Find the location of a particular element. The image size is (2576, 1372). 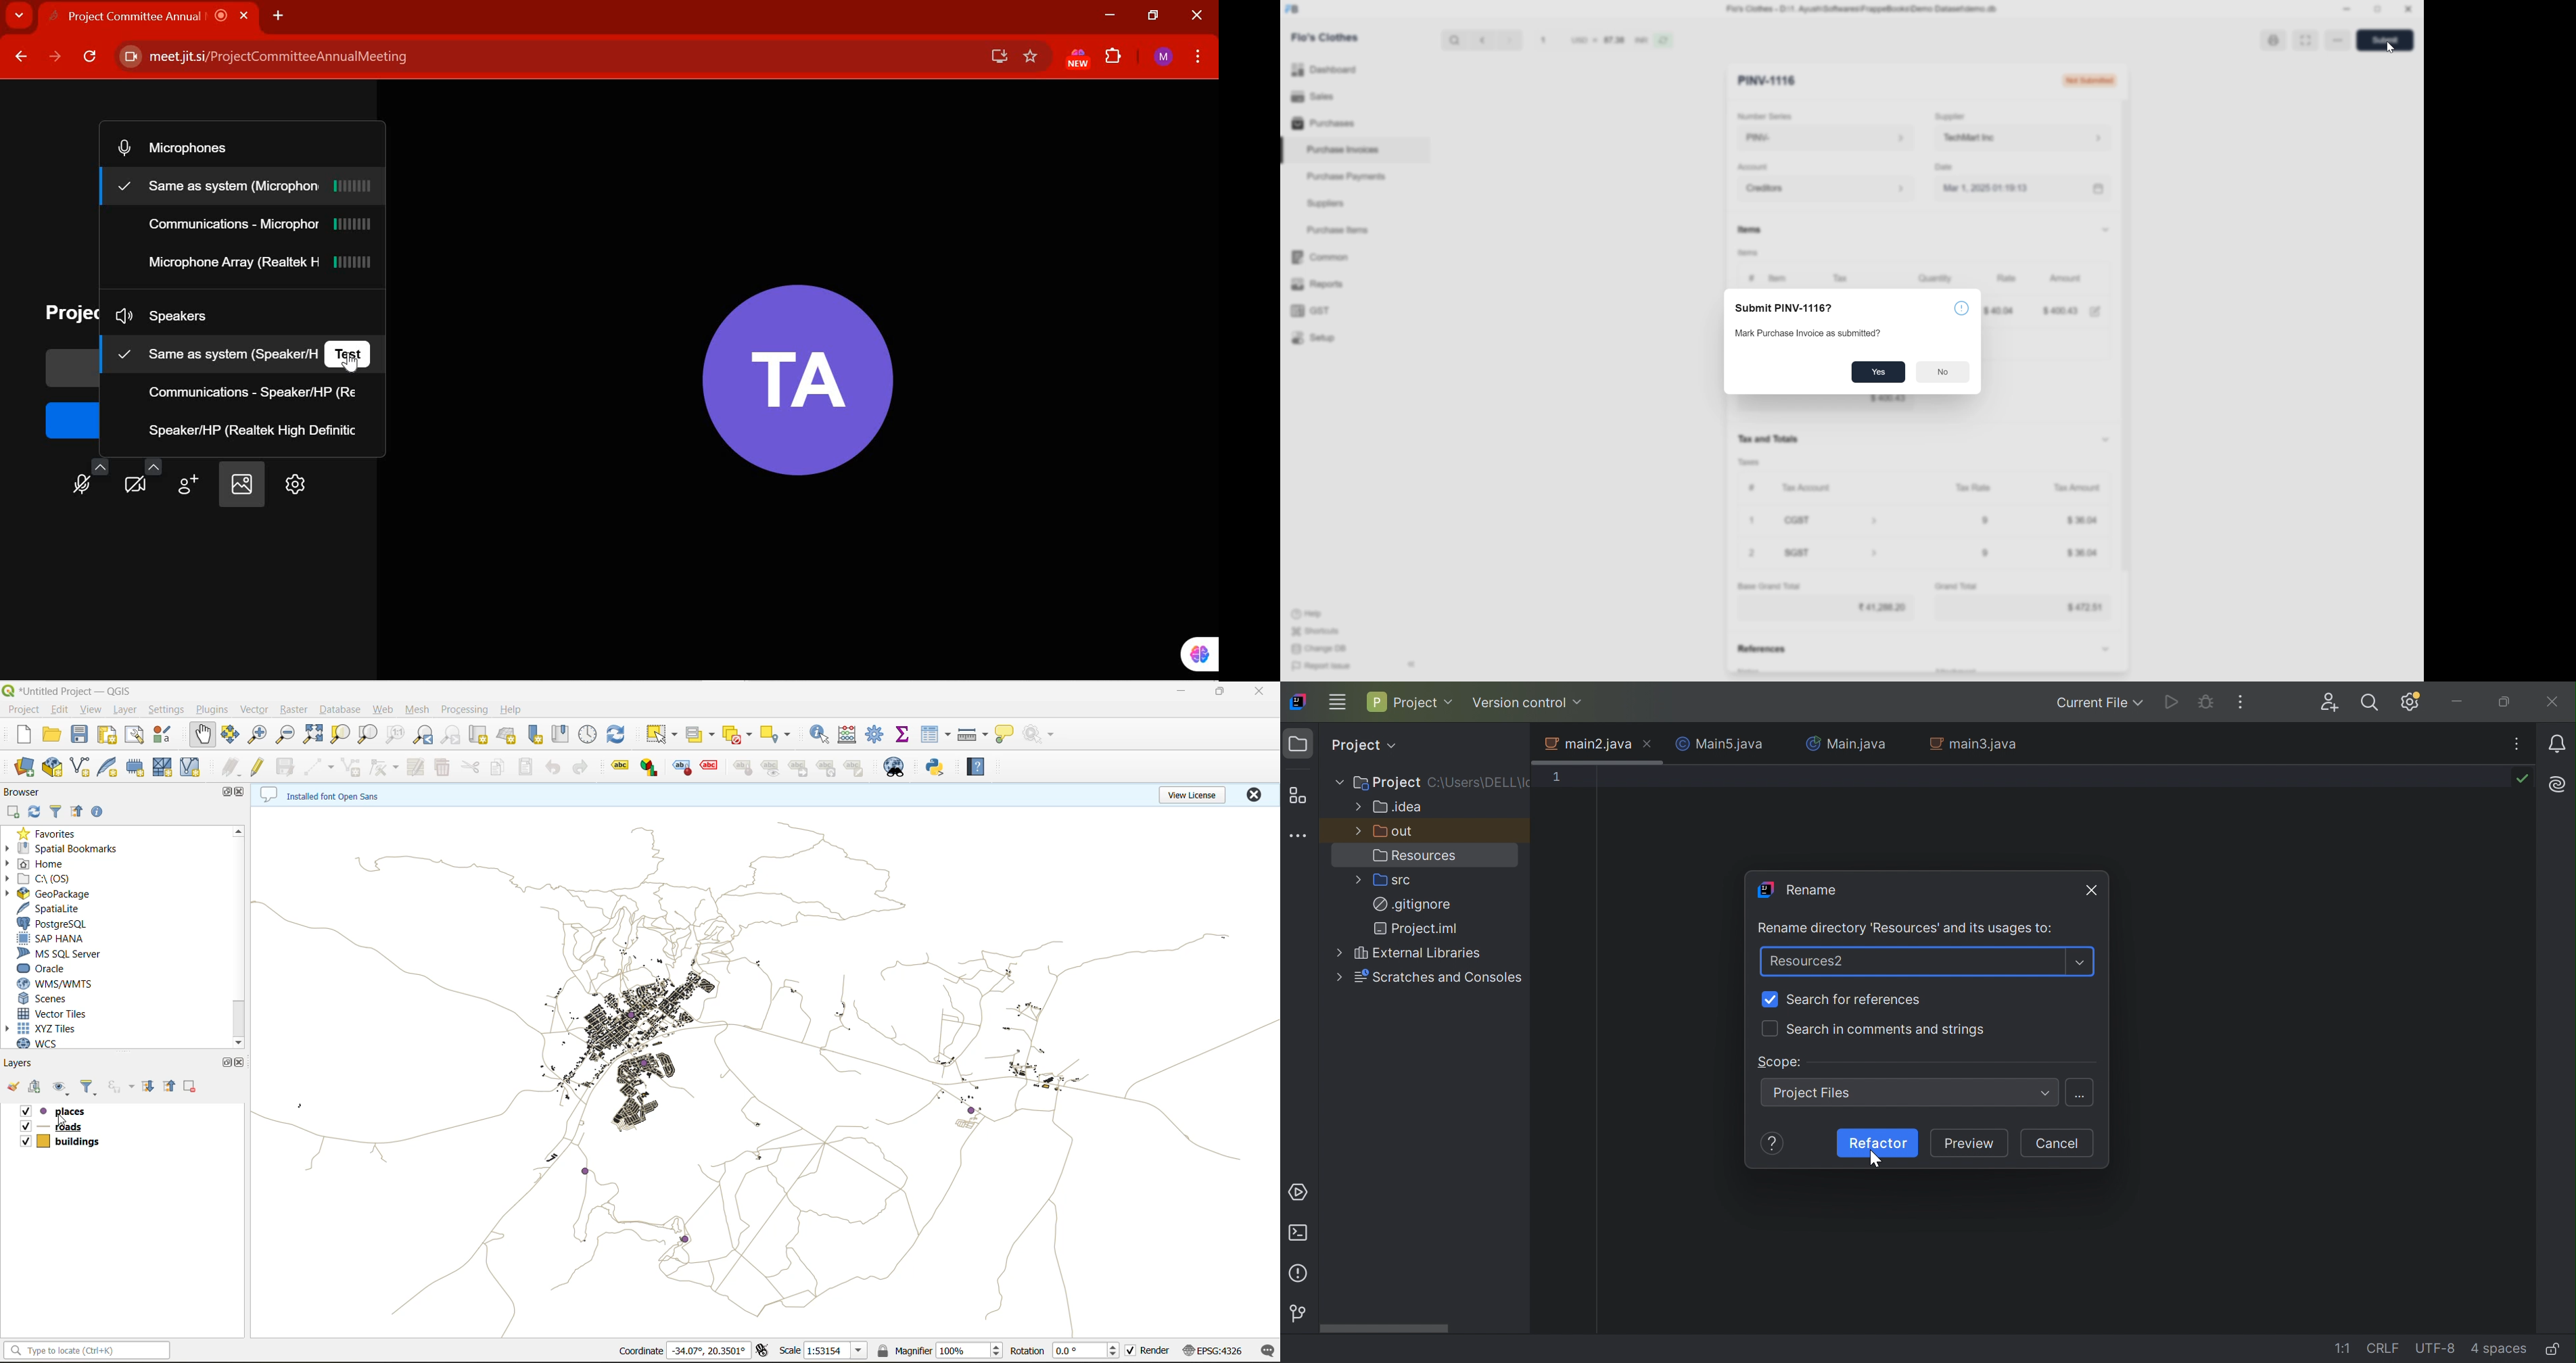

temporary scratch layer is located at coordinates (138, 769).